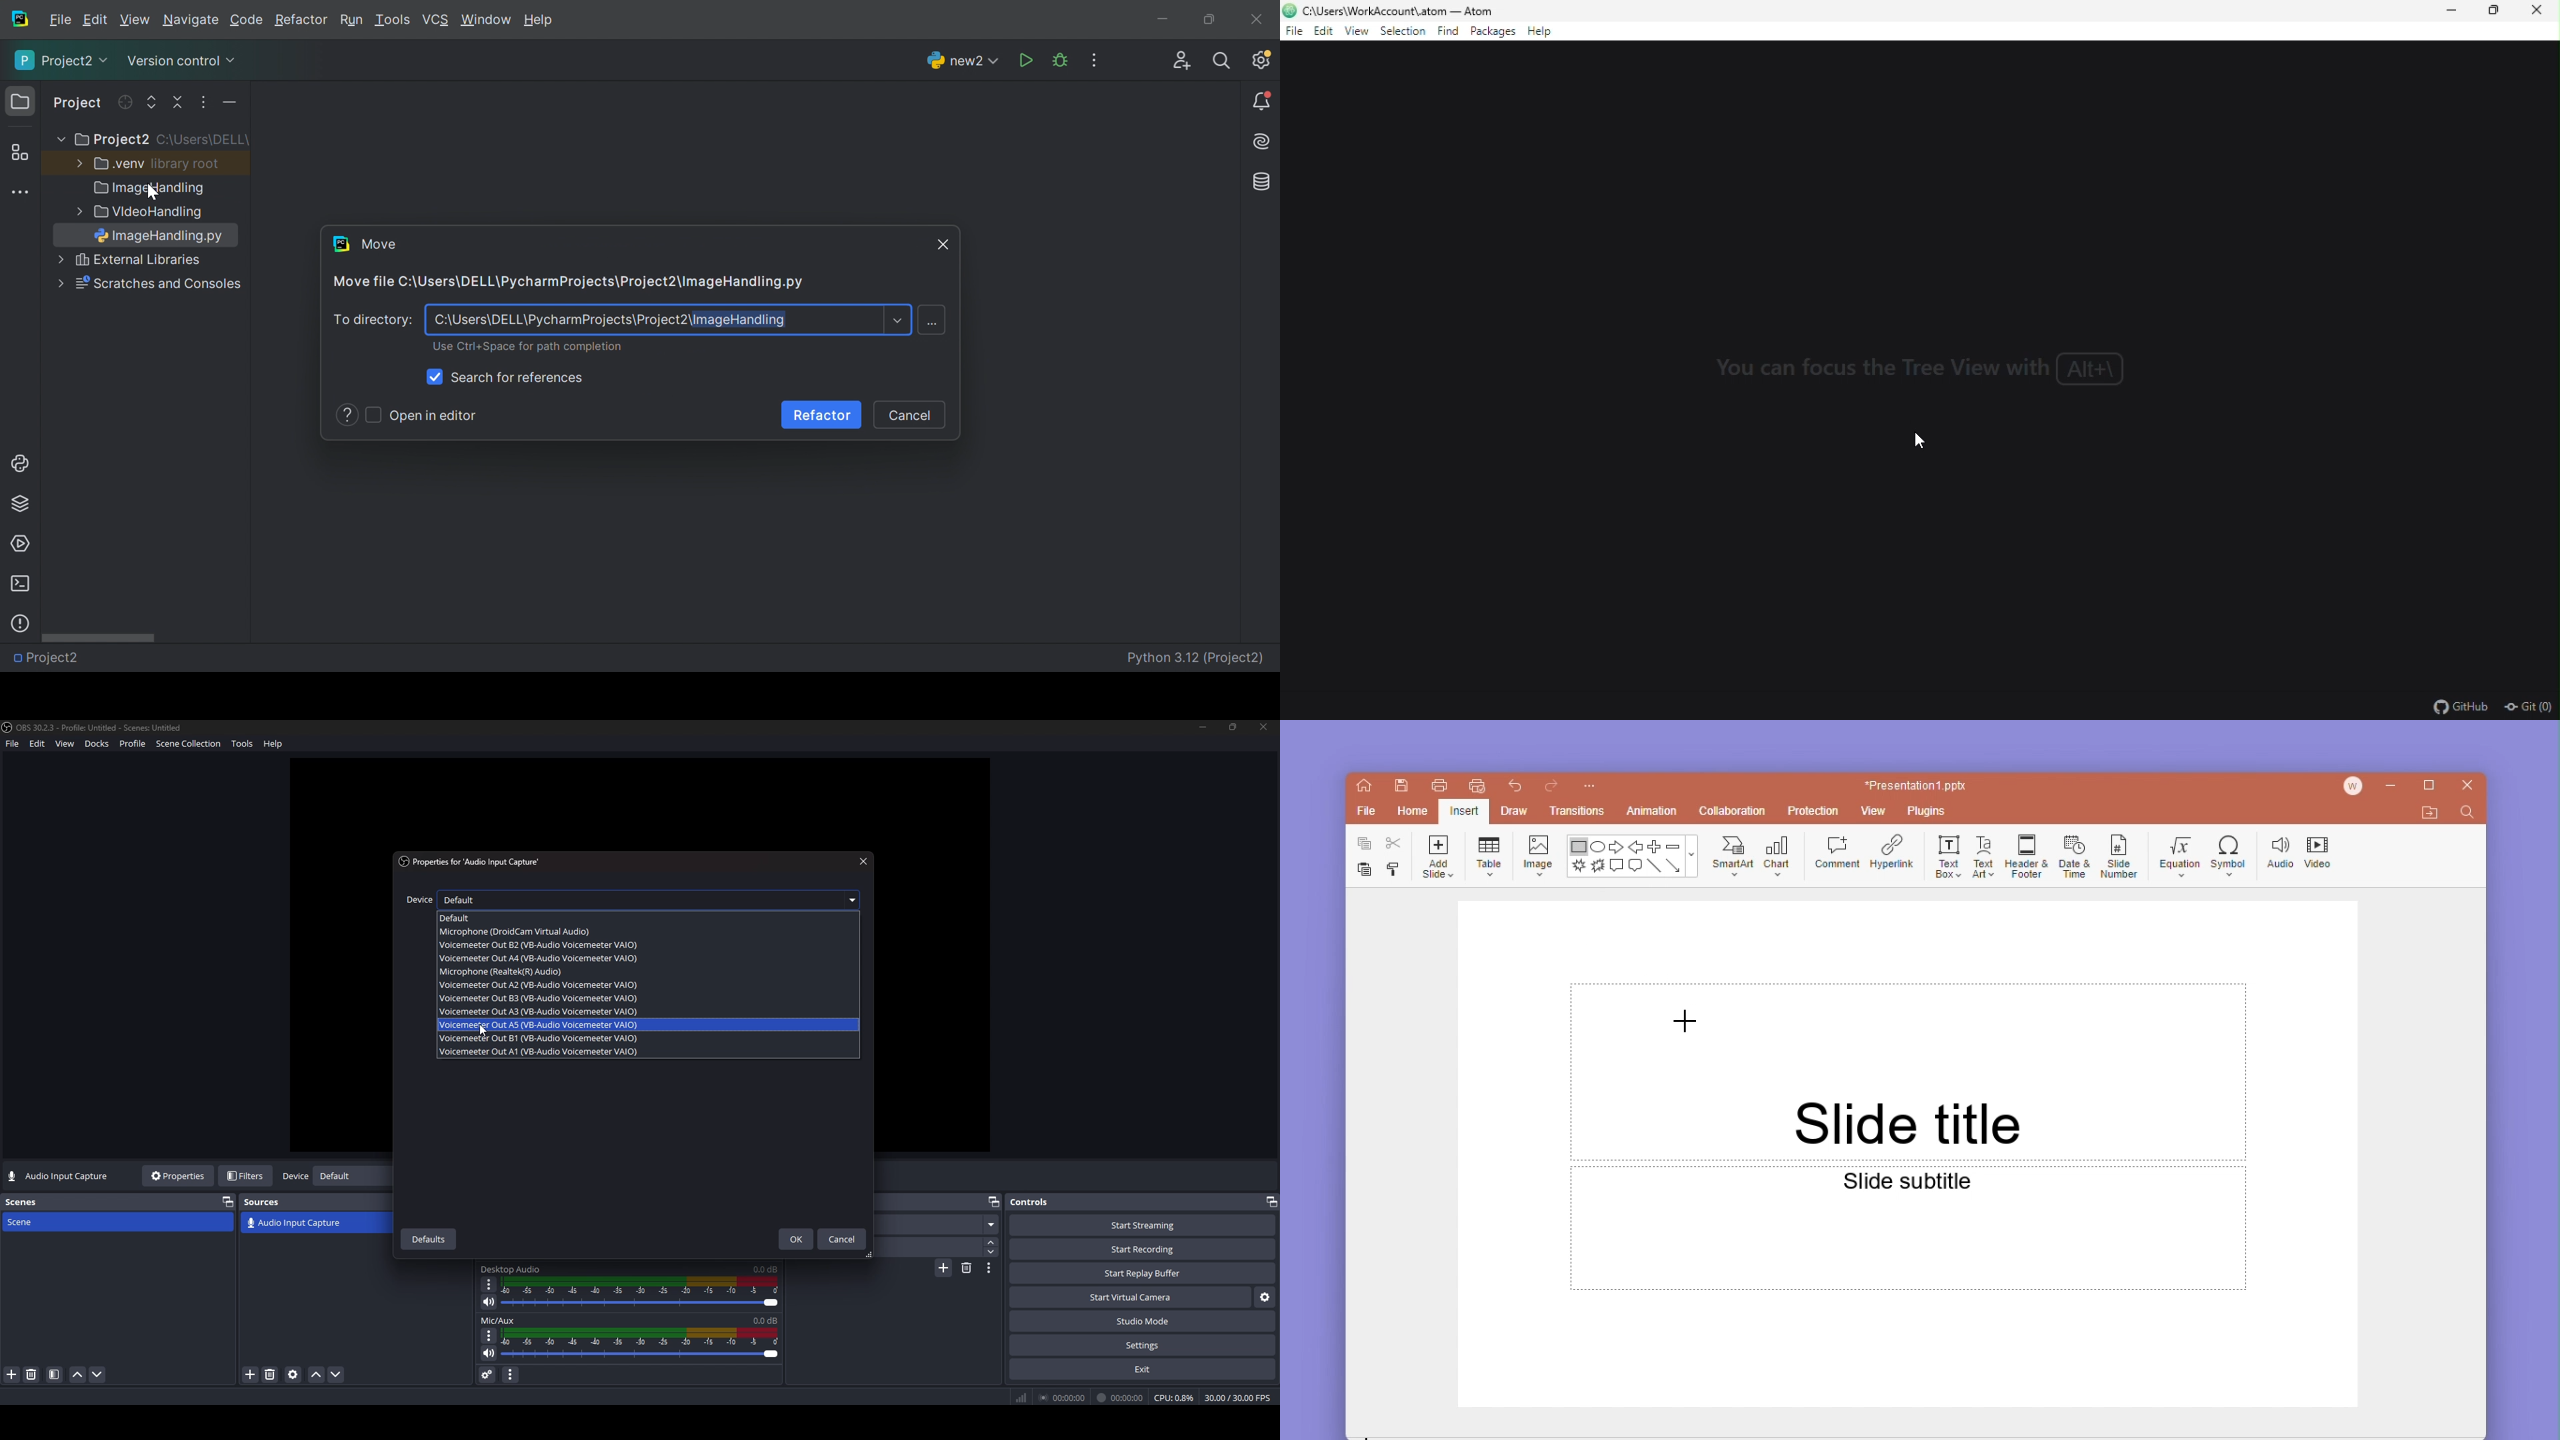 Image resolution: width=2576 pixels, height=1456 pixels. What do you see at coordinates (511, 1374) in the screenshot?
I see `audio mixer menu` at bounding box center [511, 1374].